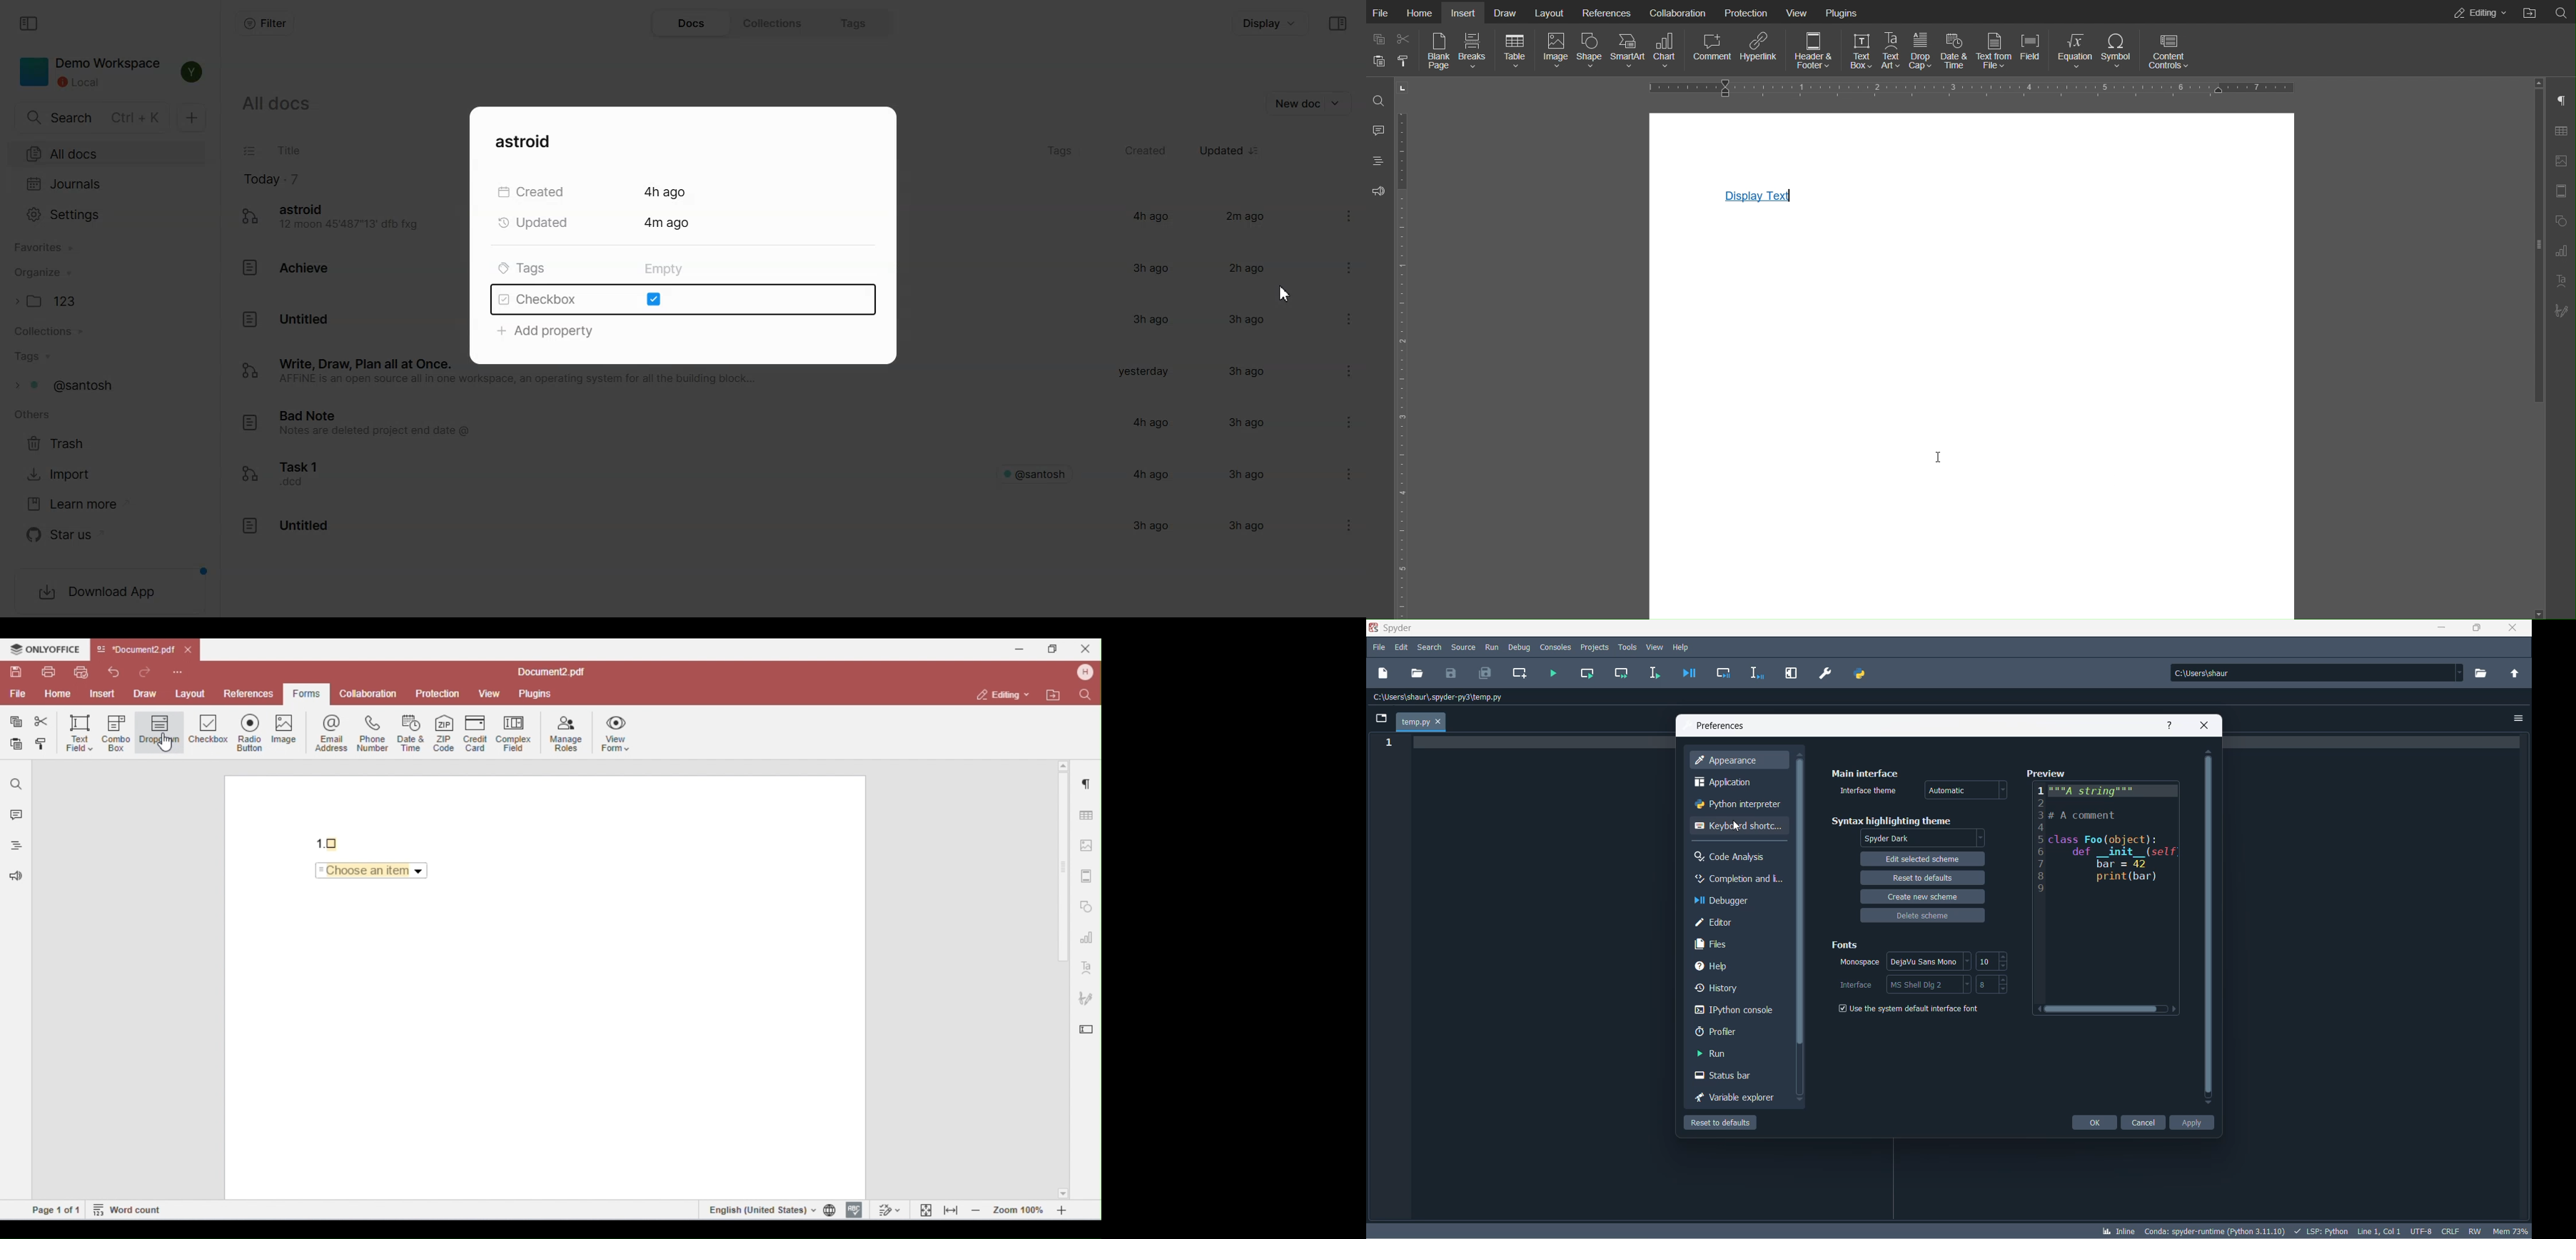 Image resolution: width=2576 pixels, height=1260 pixels. Describe the element at coordinates (1735, 1012) in the screenshot. I see `Ipython console` at that location.